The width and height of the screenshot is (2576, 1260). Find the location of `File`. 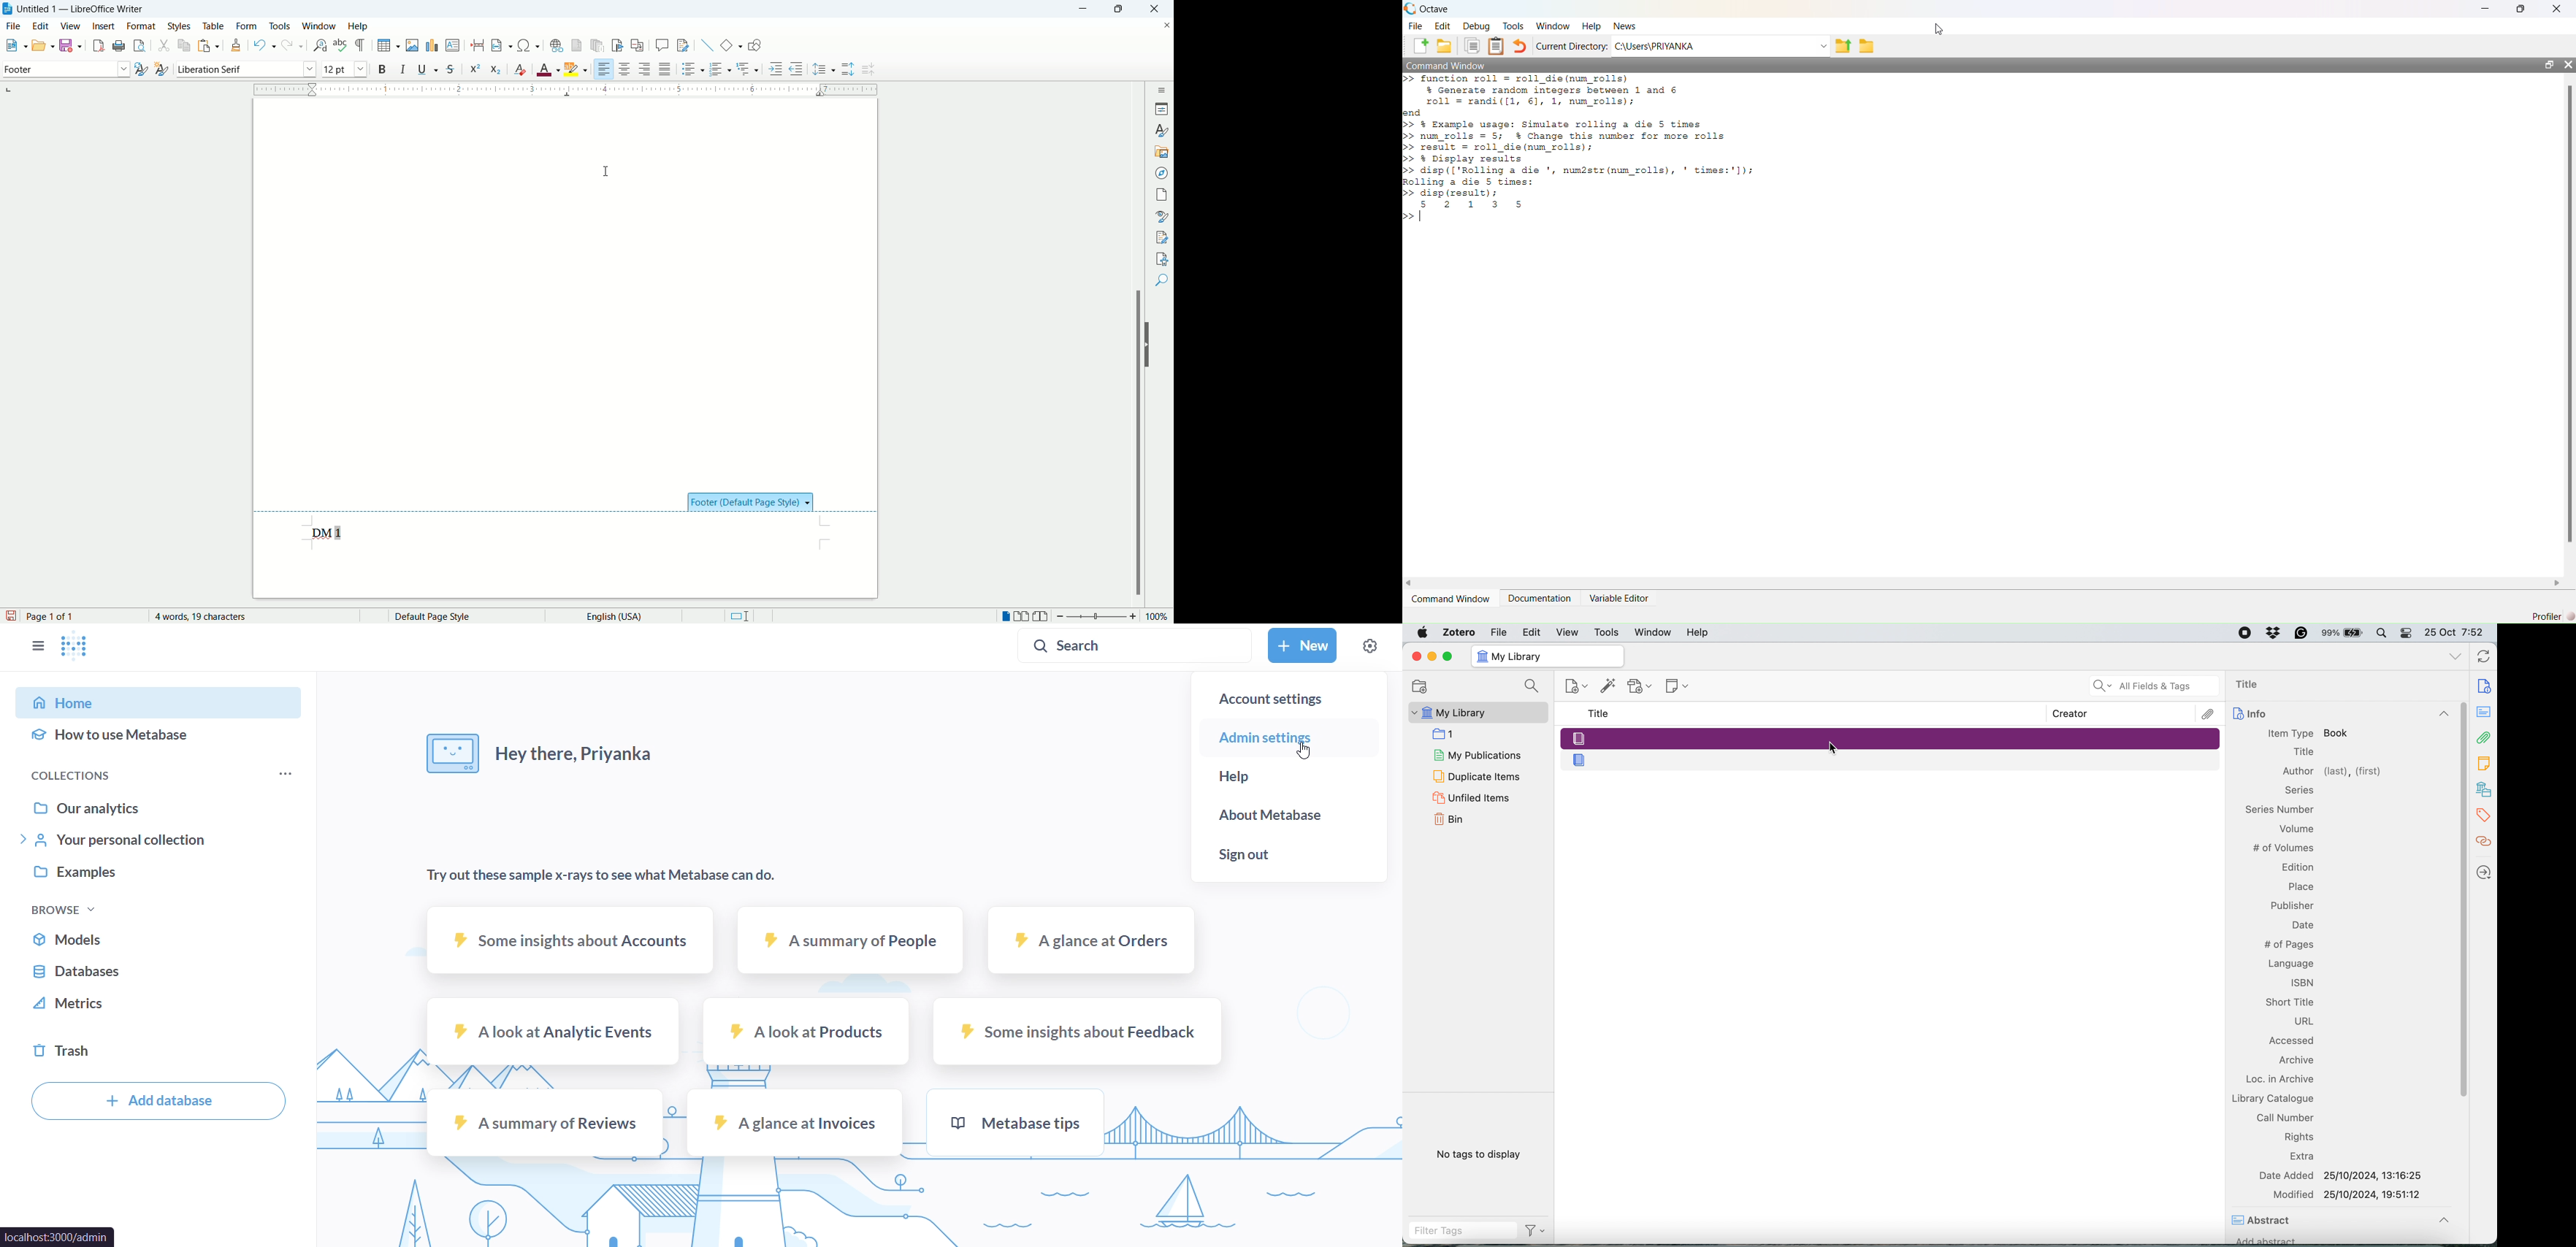

File is located at coordinates (1499, 631).